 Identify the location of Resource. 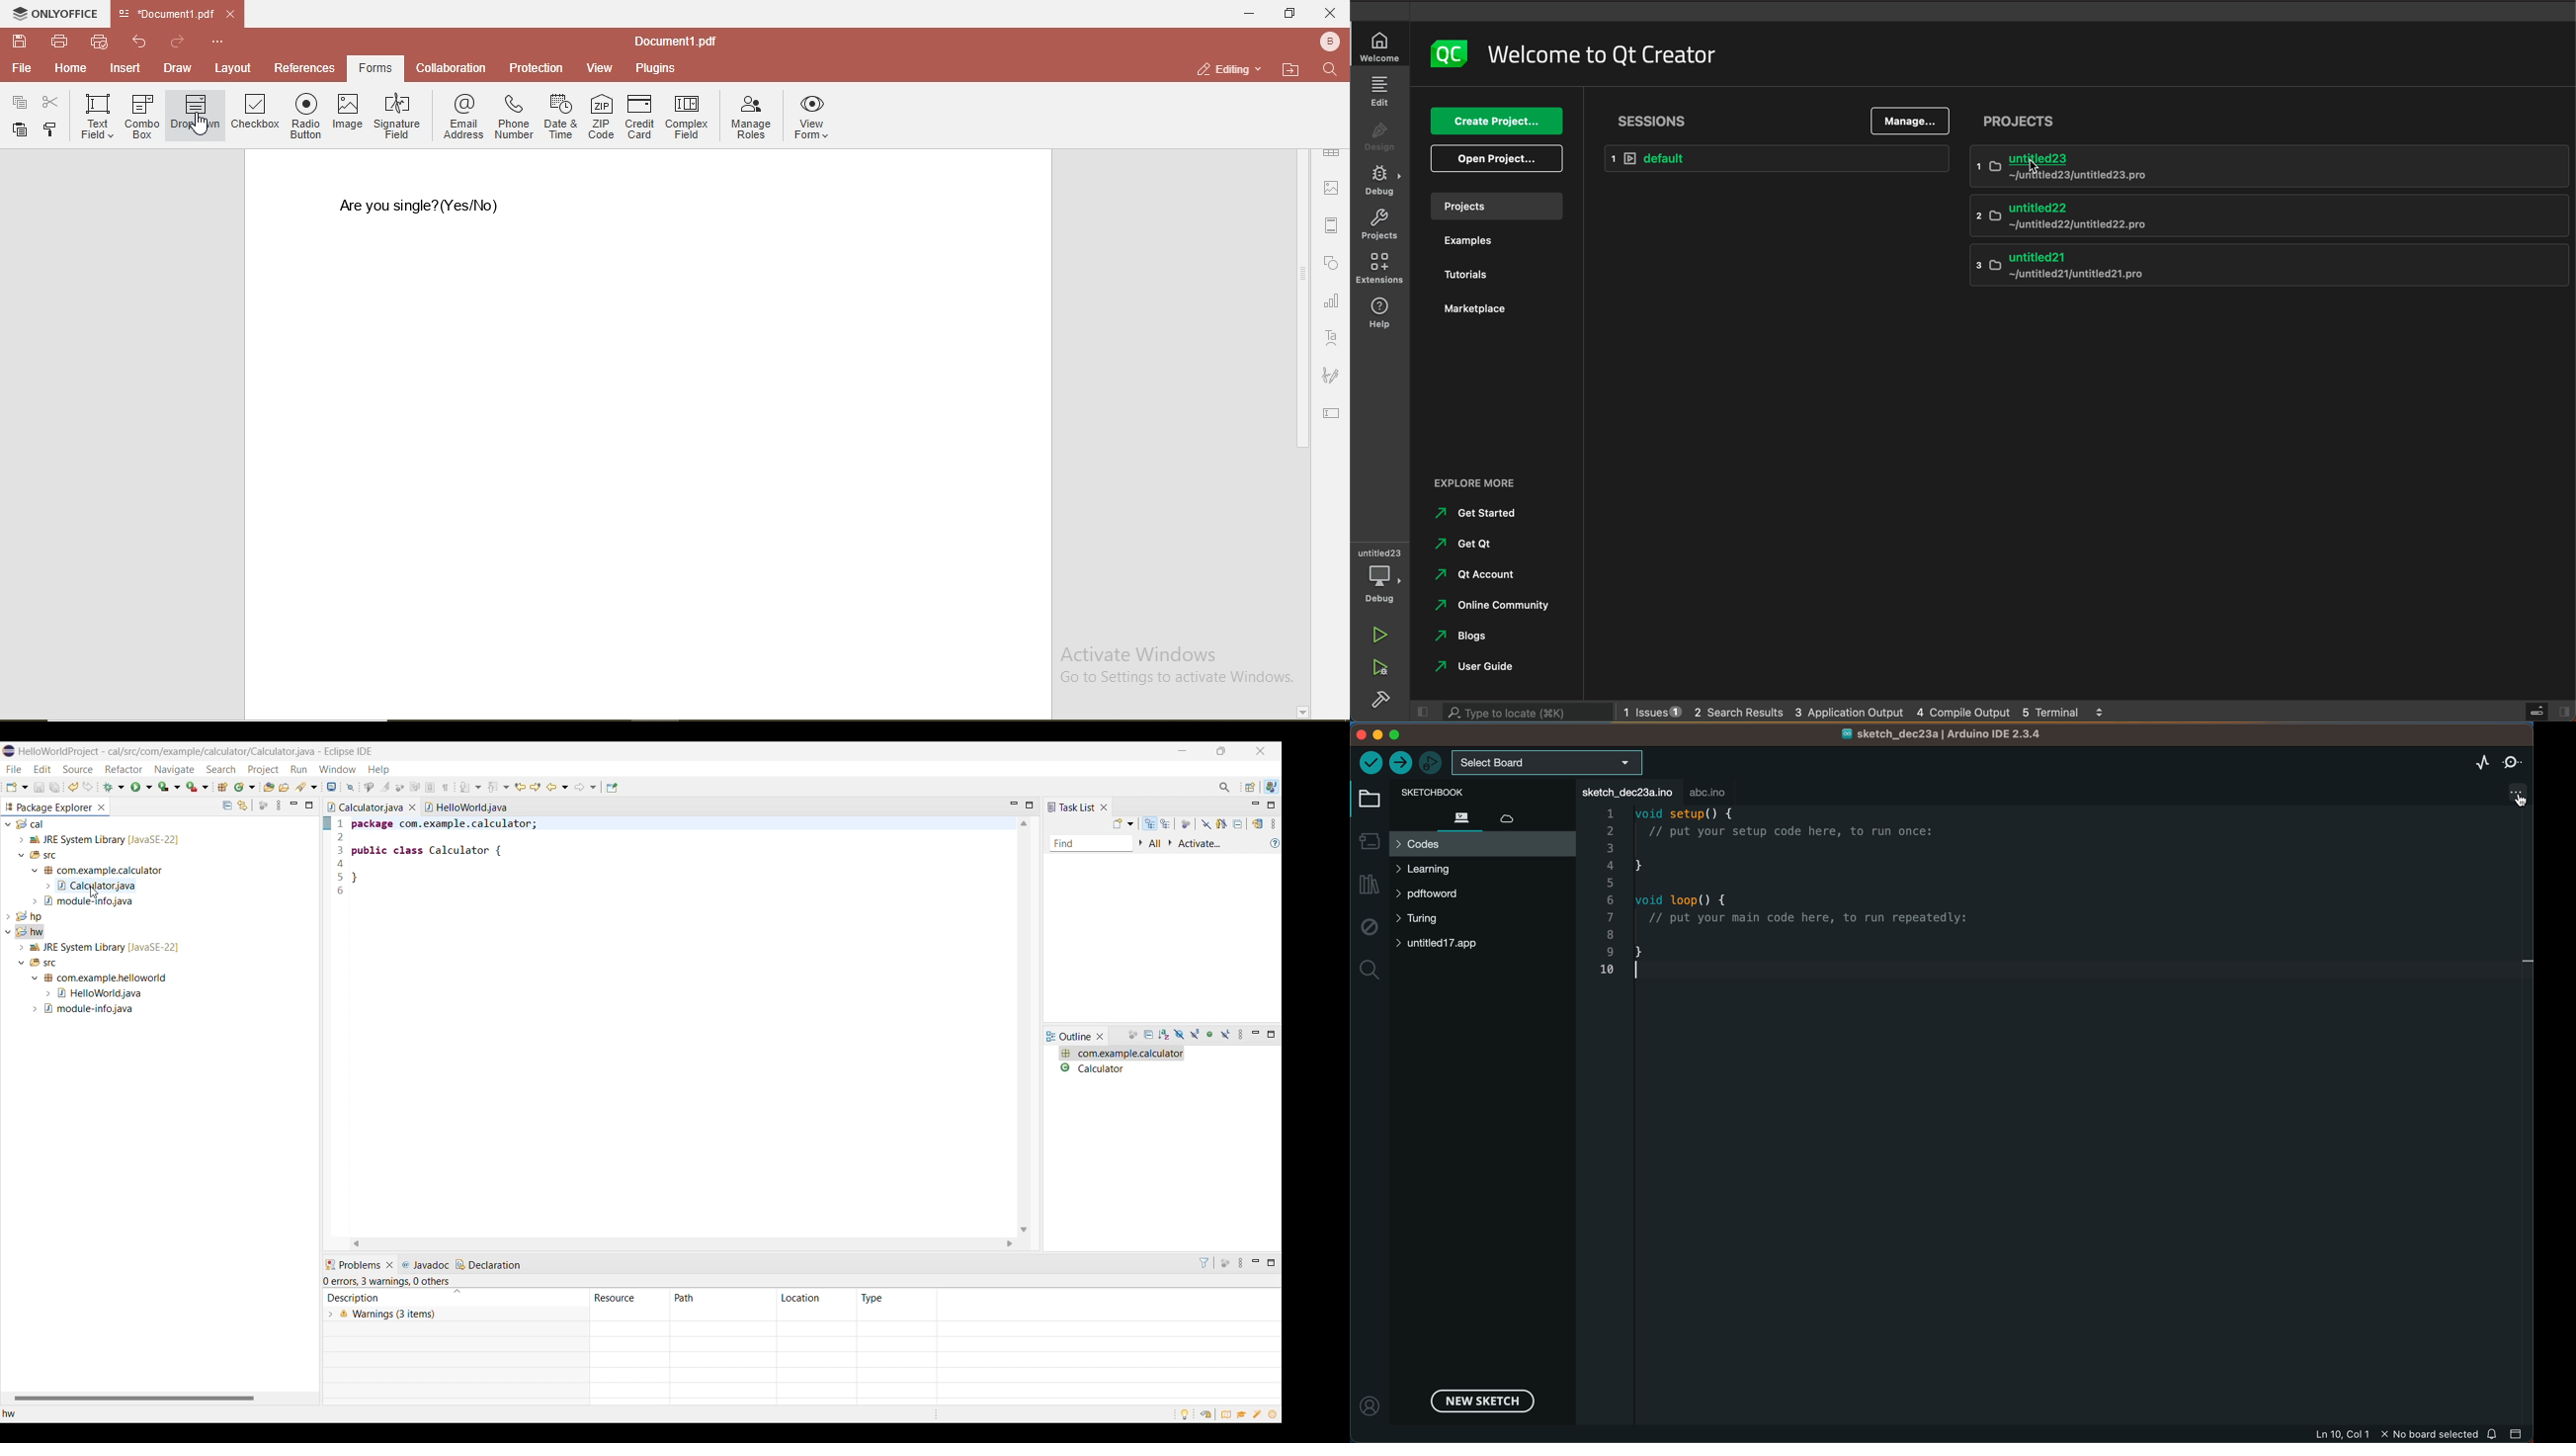
(630, 1297).